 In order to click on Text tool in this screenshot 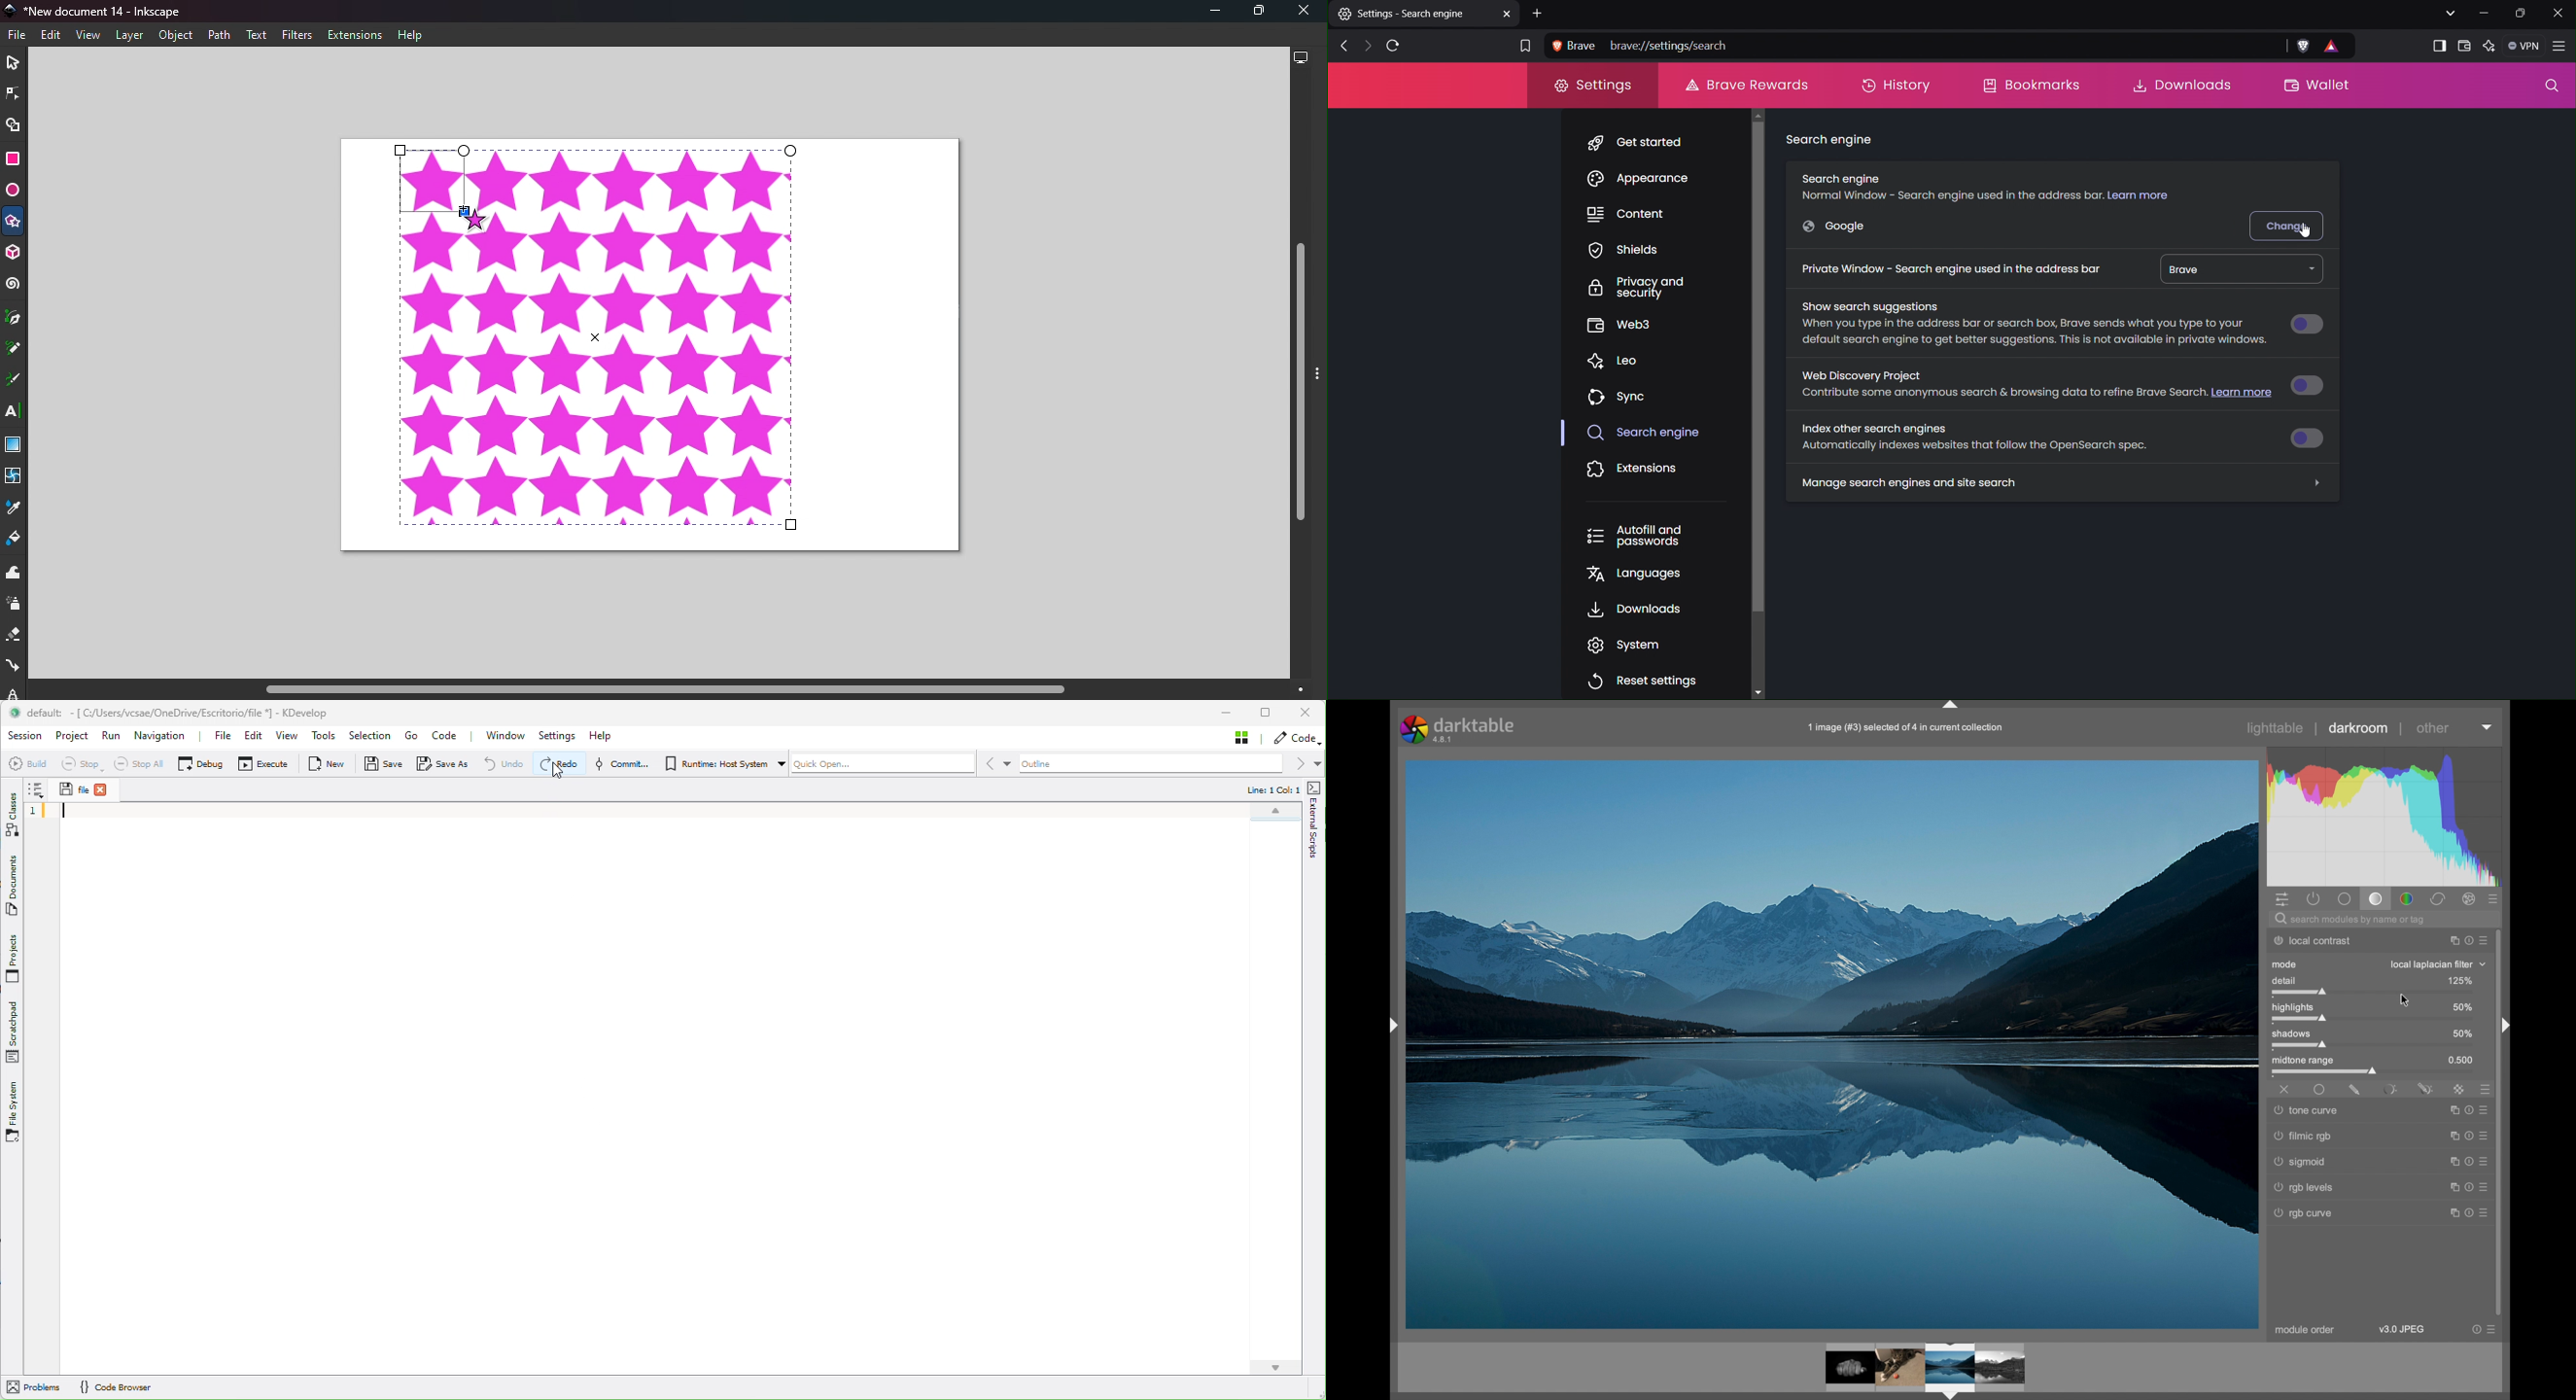, I will do `click(15, 412)`.